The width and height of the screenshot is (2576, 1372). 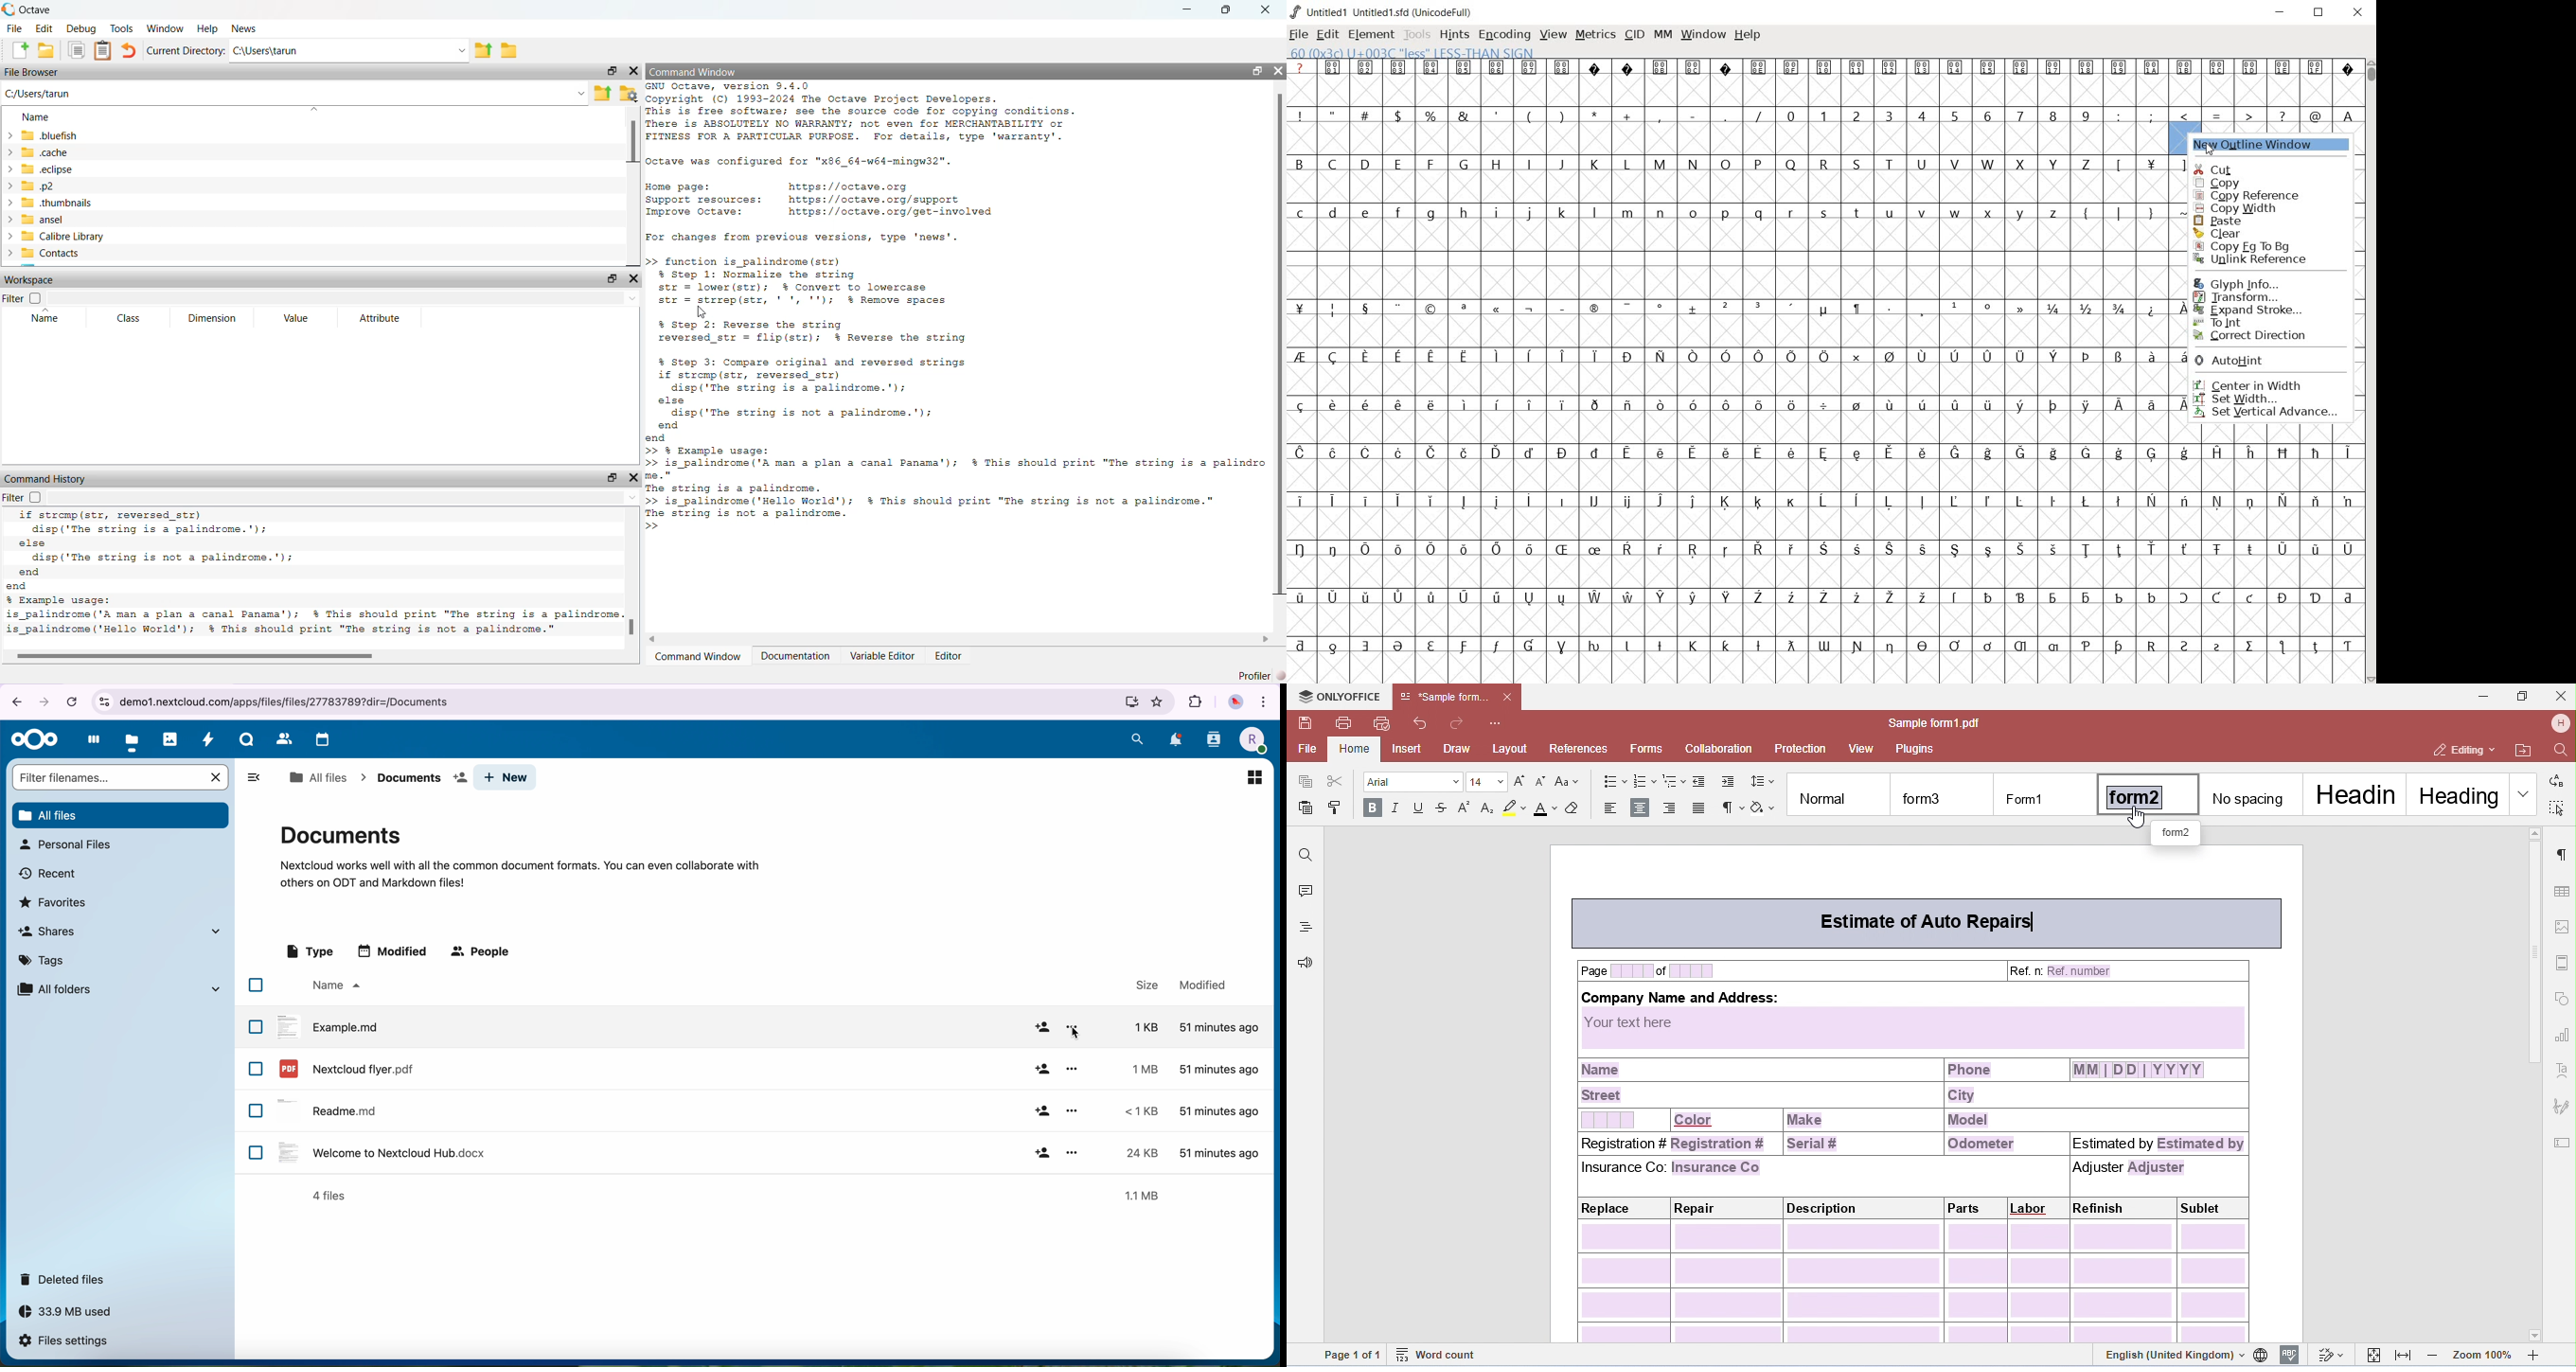 What do you see at coordinates (1073, 1151) in the screenshot?
I see `options` at bounding box center [1073, 1151].